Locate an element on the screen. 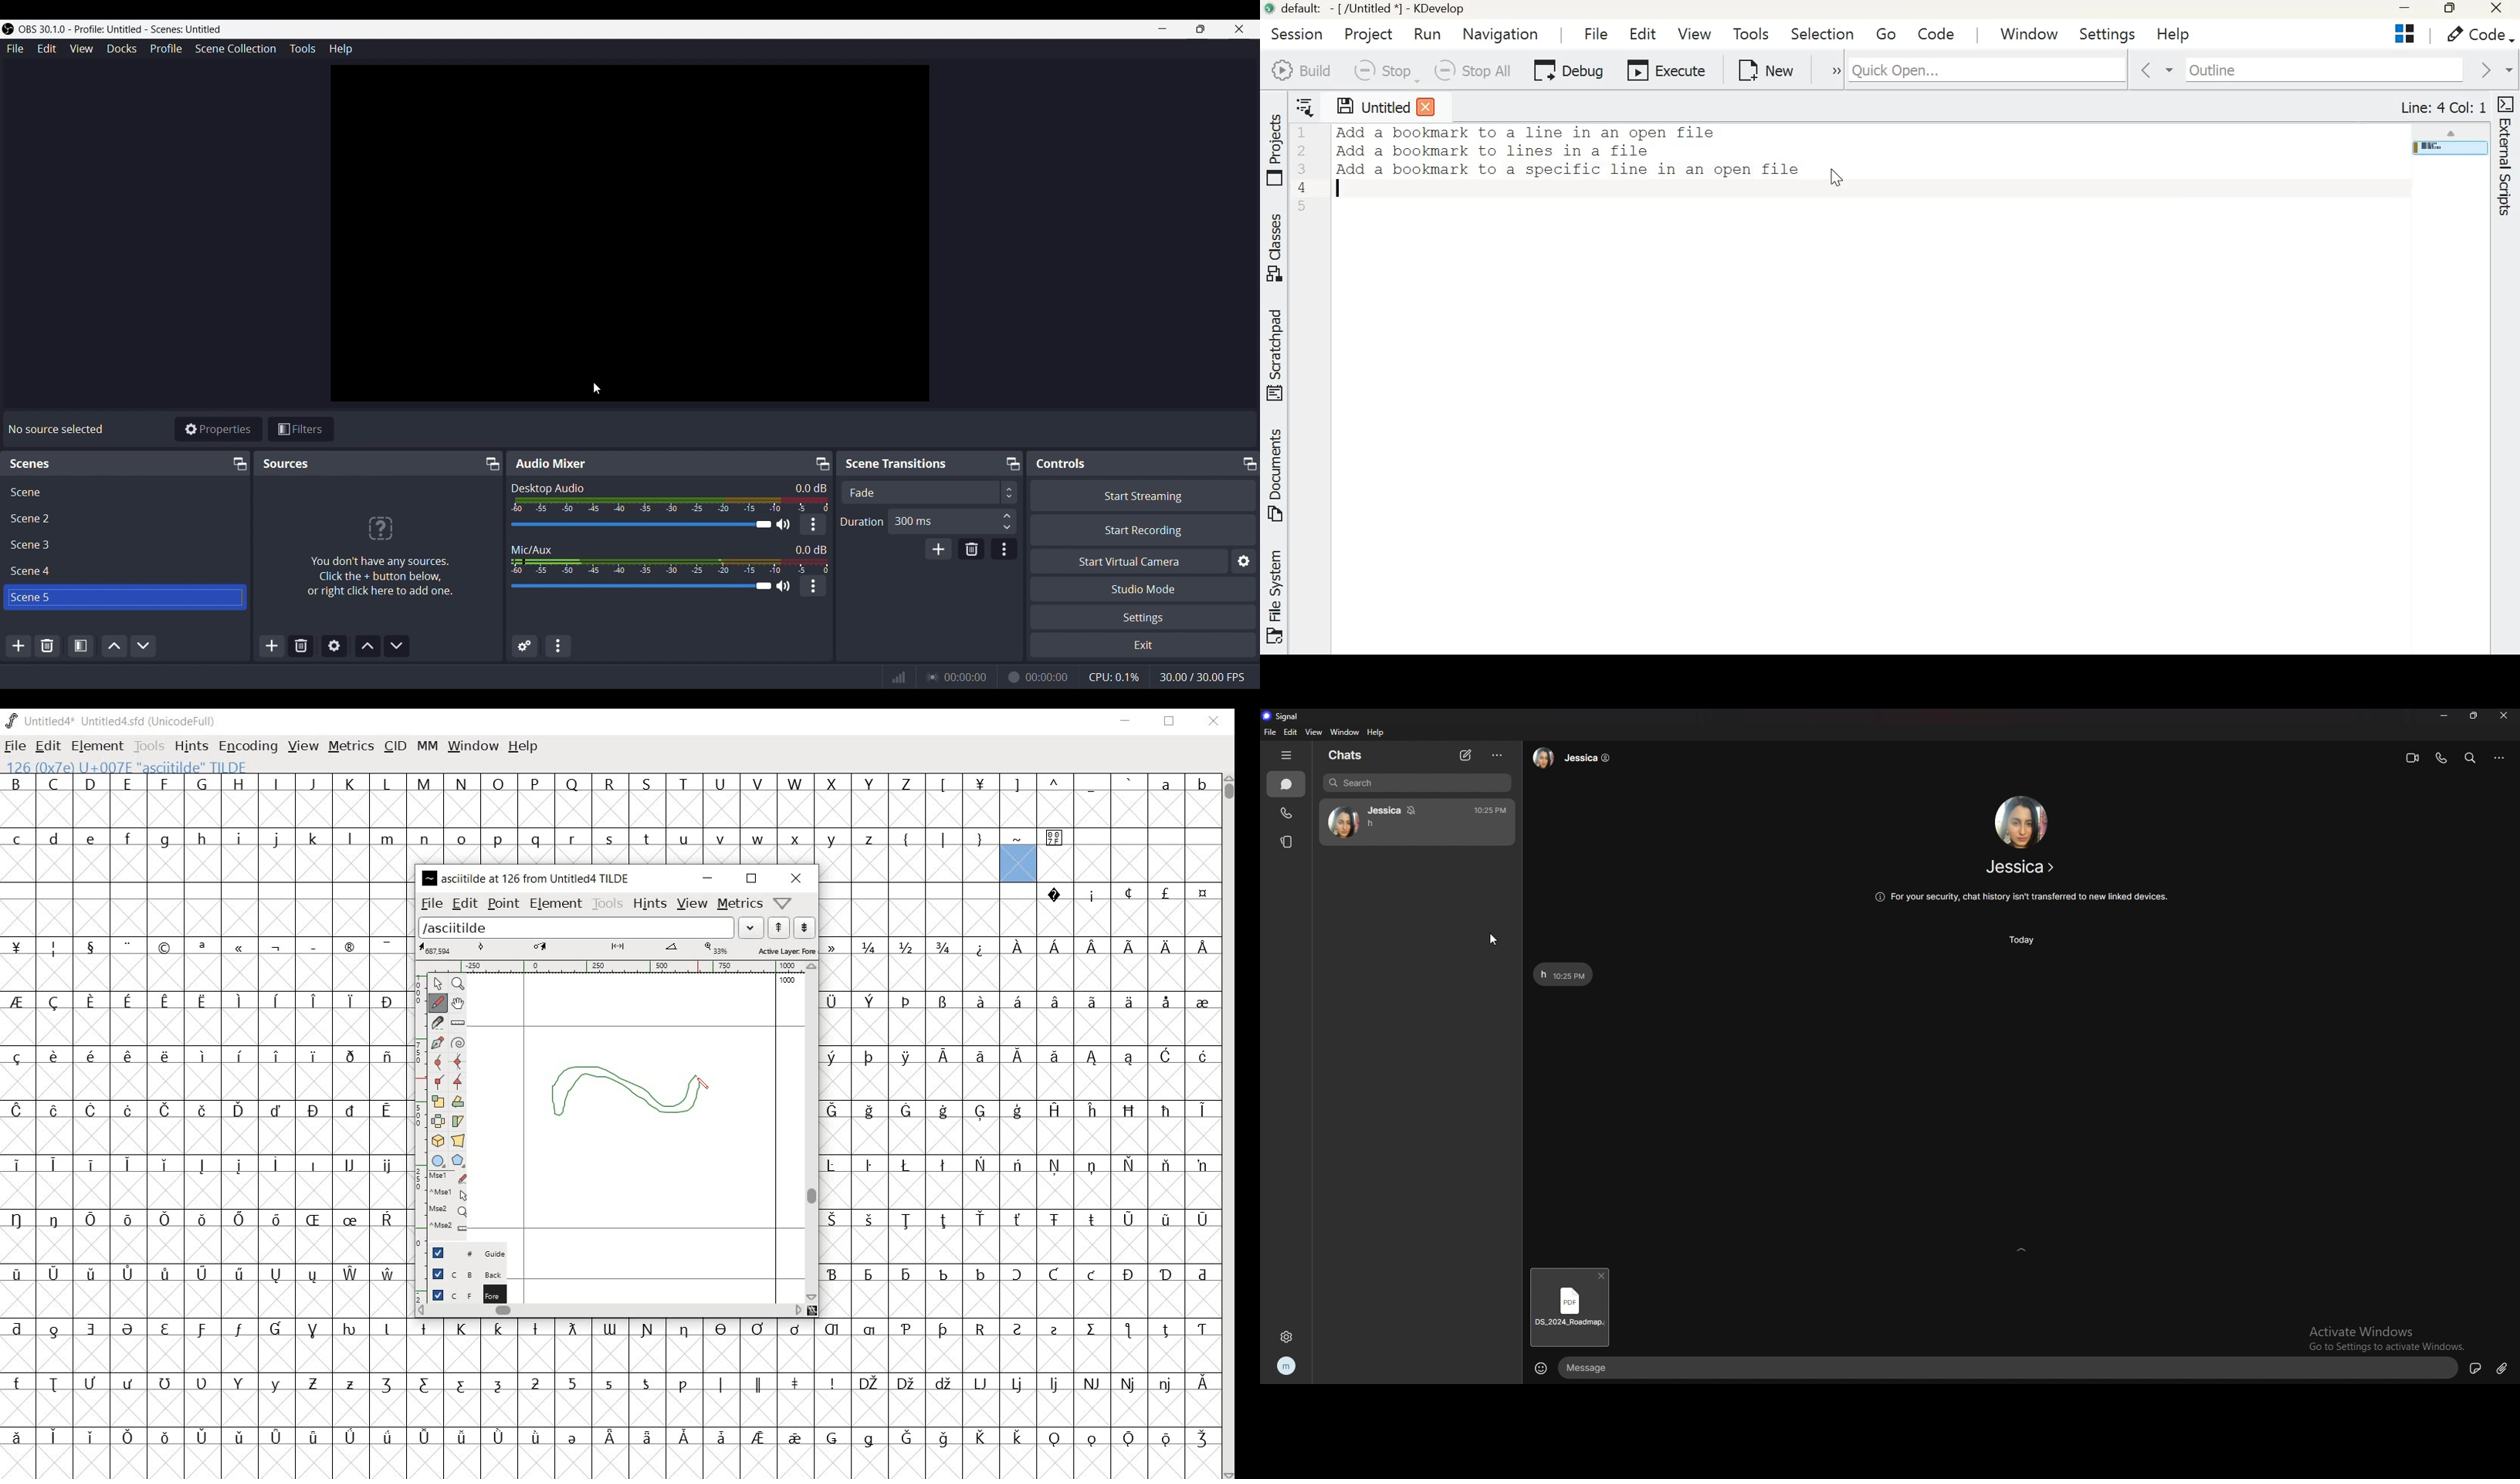 This screenshot has width=2520, height=1484. CLOSE is located at coordinates (1214, 721).